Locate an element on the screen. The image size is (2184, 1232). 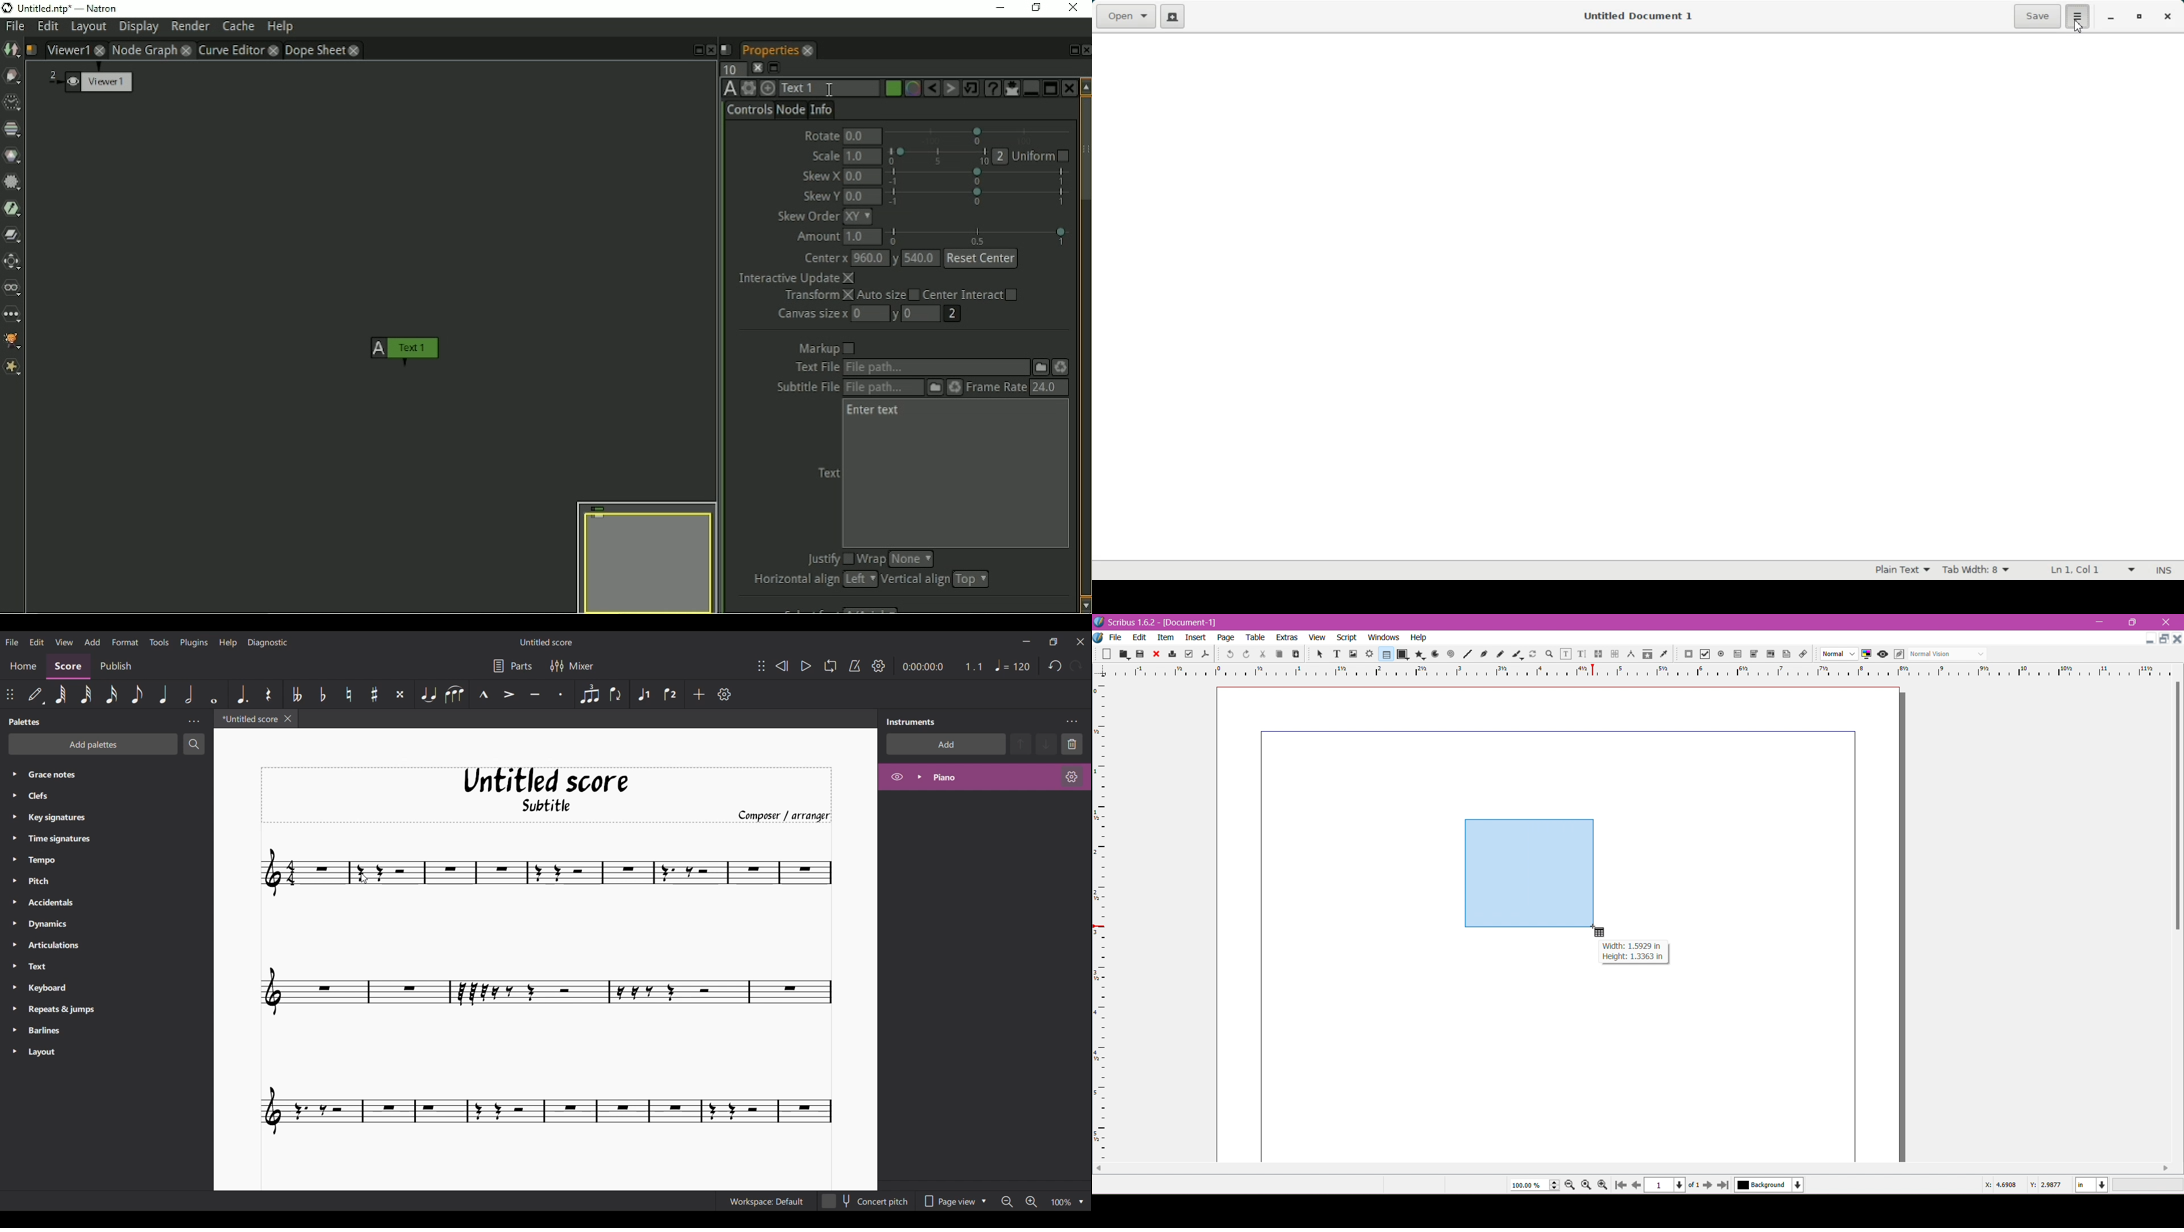
Cursor is located at coordinates (2079, 28).